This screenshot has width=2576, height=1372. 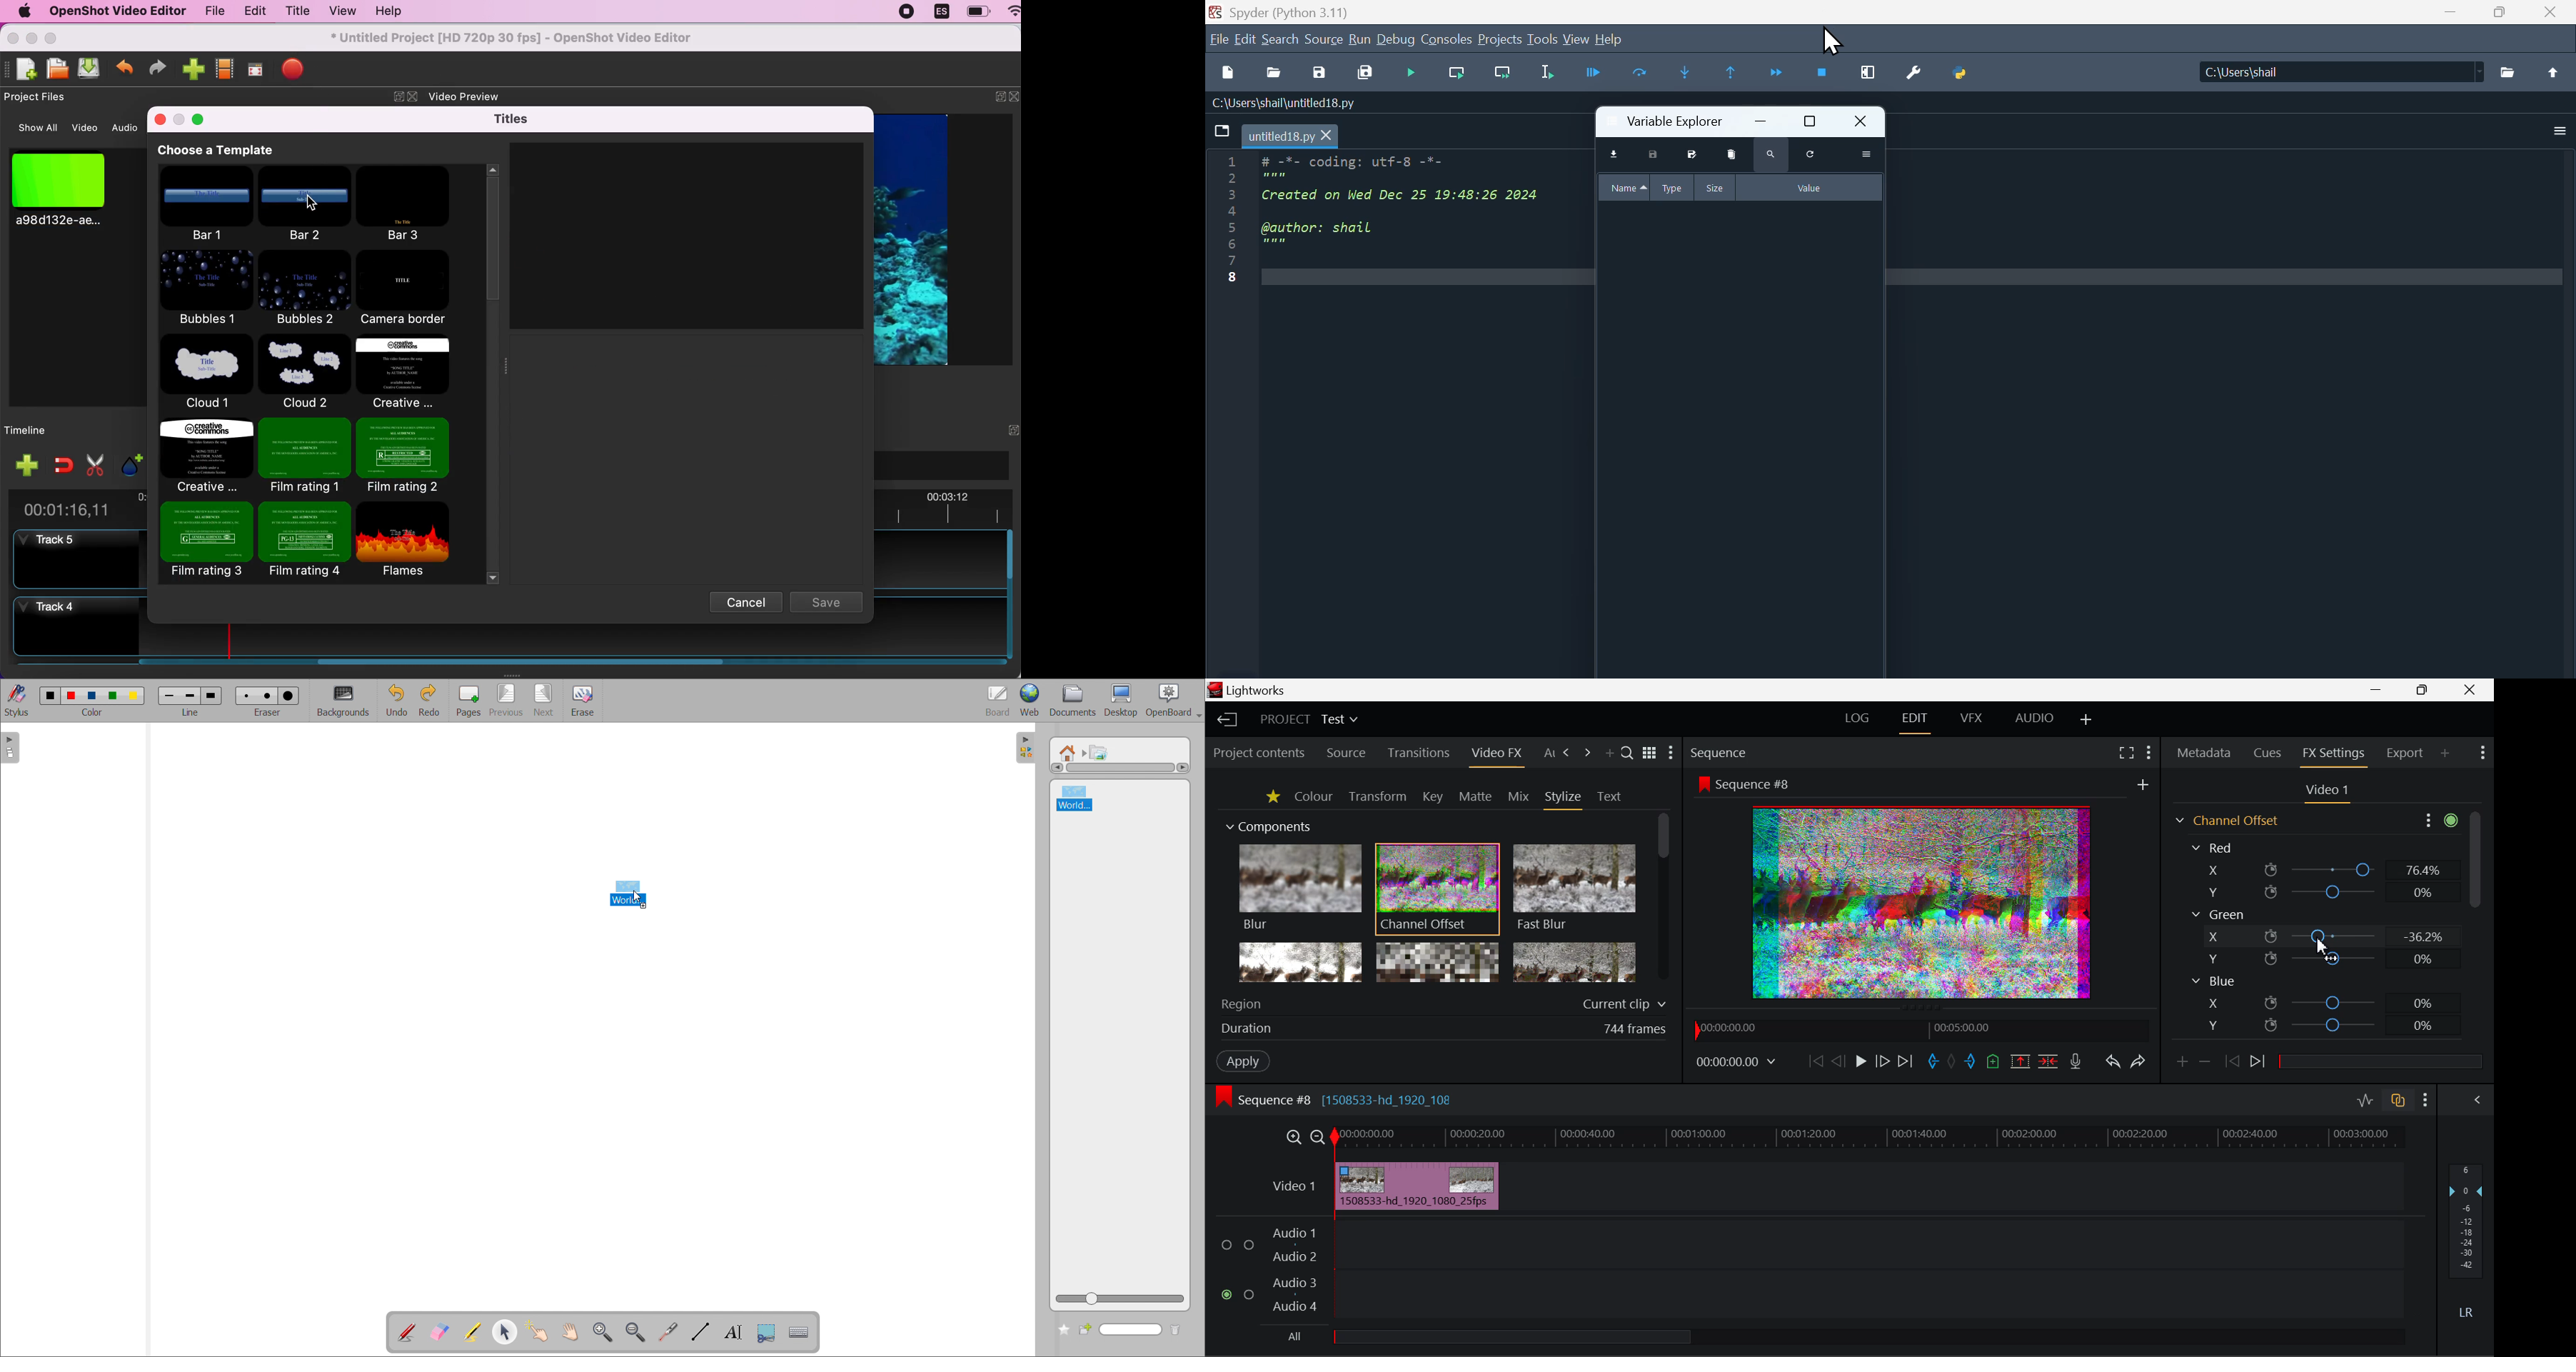 What do you see at coordinates (469, 700) in the screenshot?
I see `pages` at bounding box center [469, 700].